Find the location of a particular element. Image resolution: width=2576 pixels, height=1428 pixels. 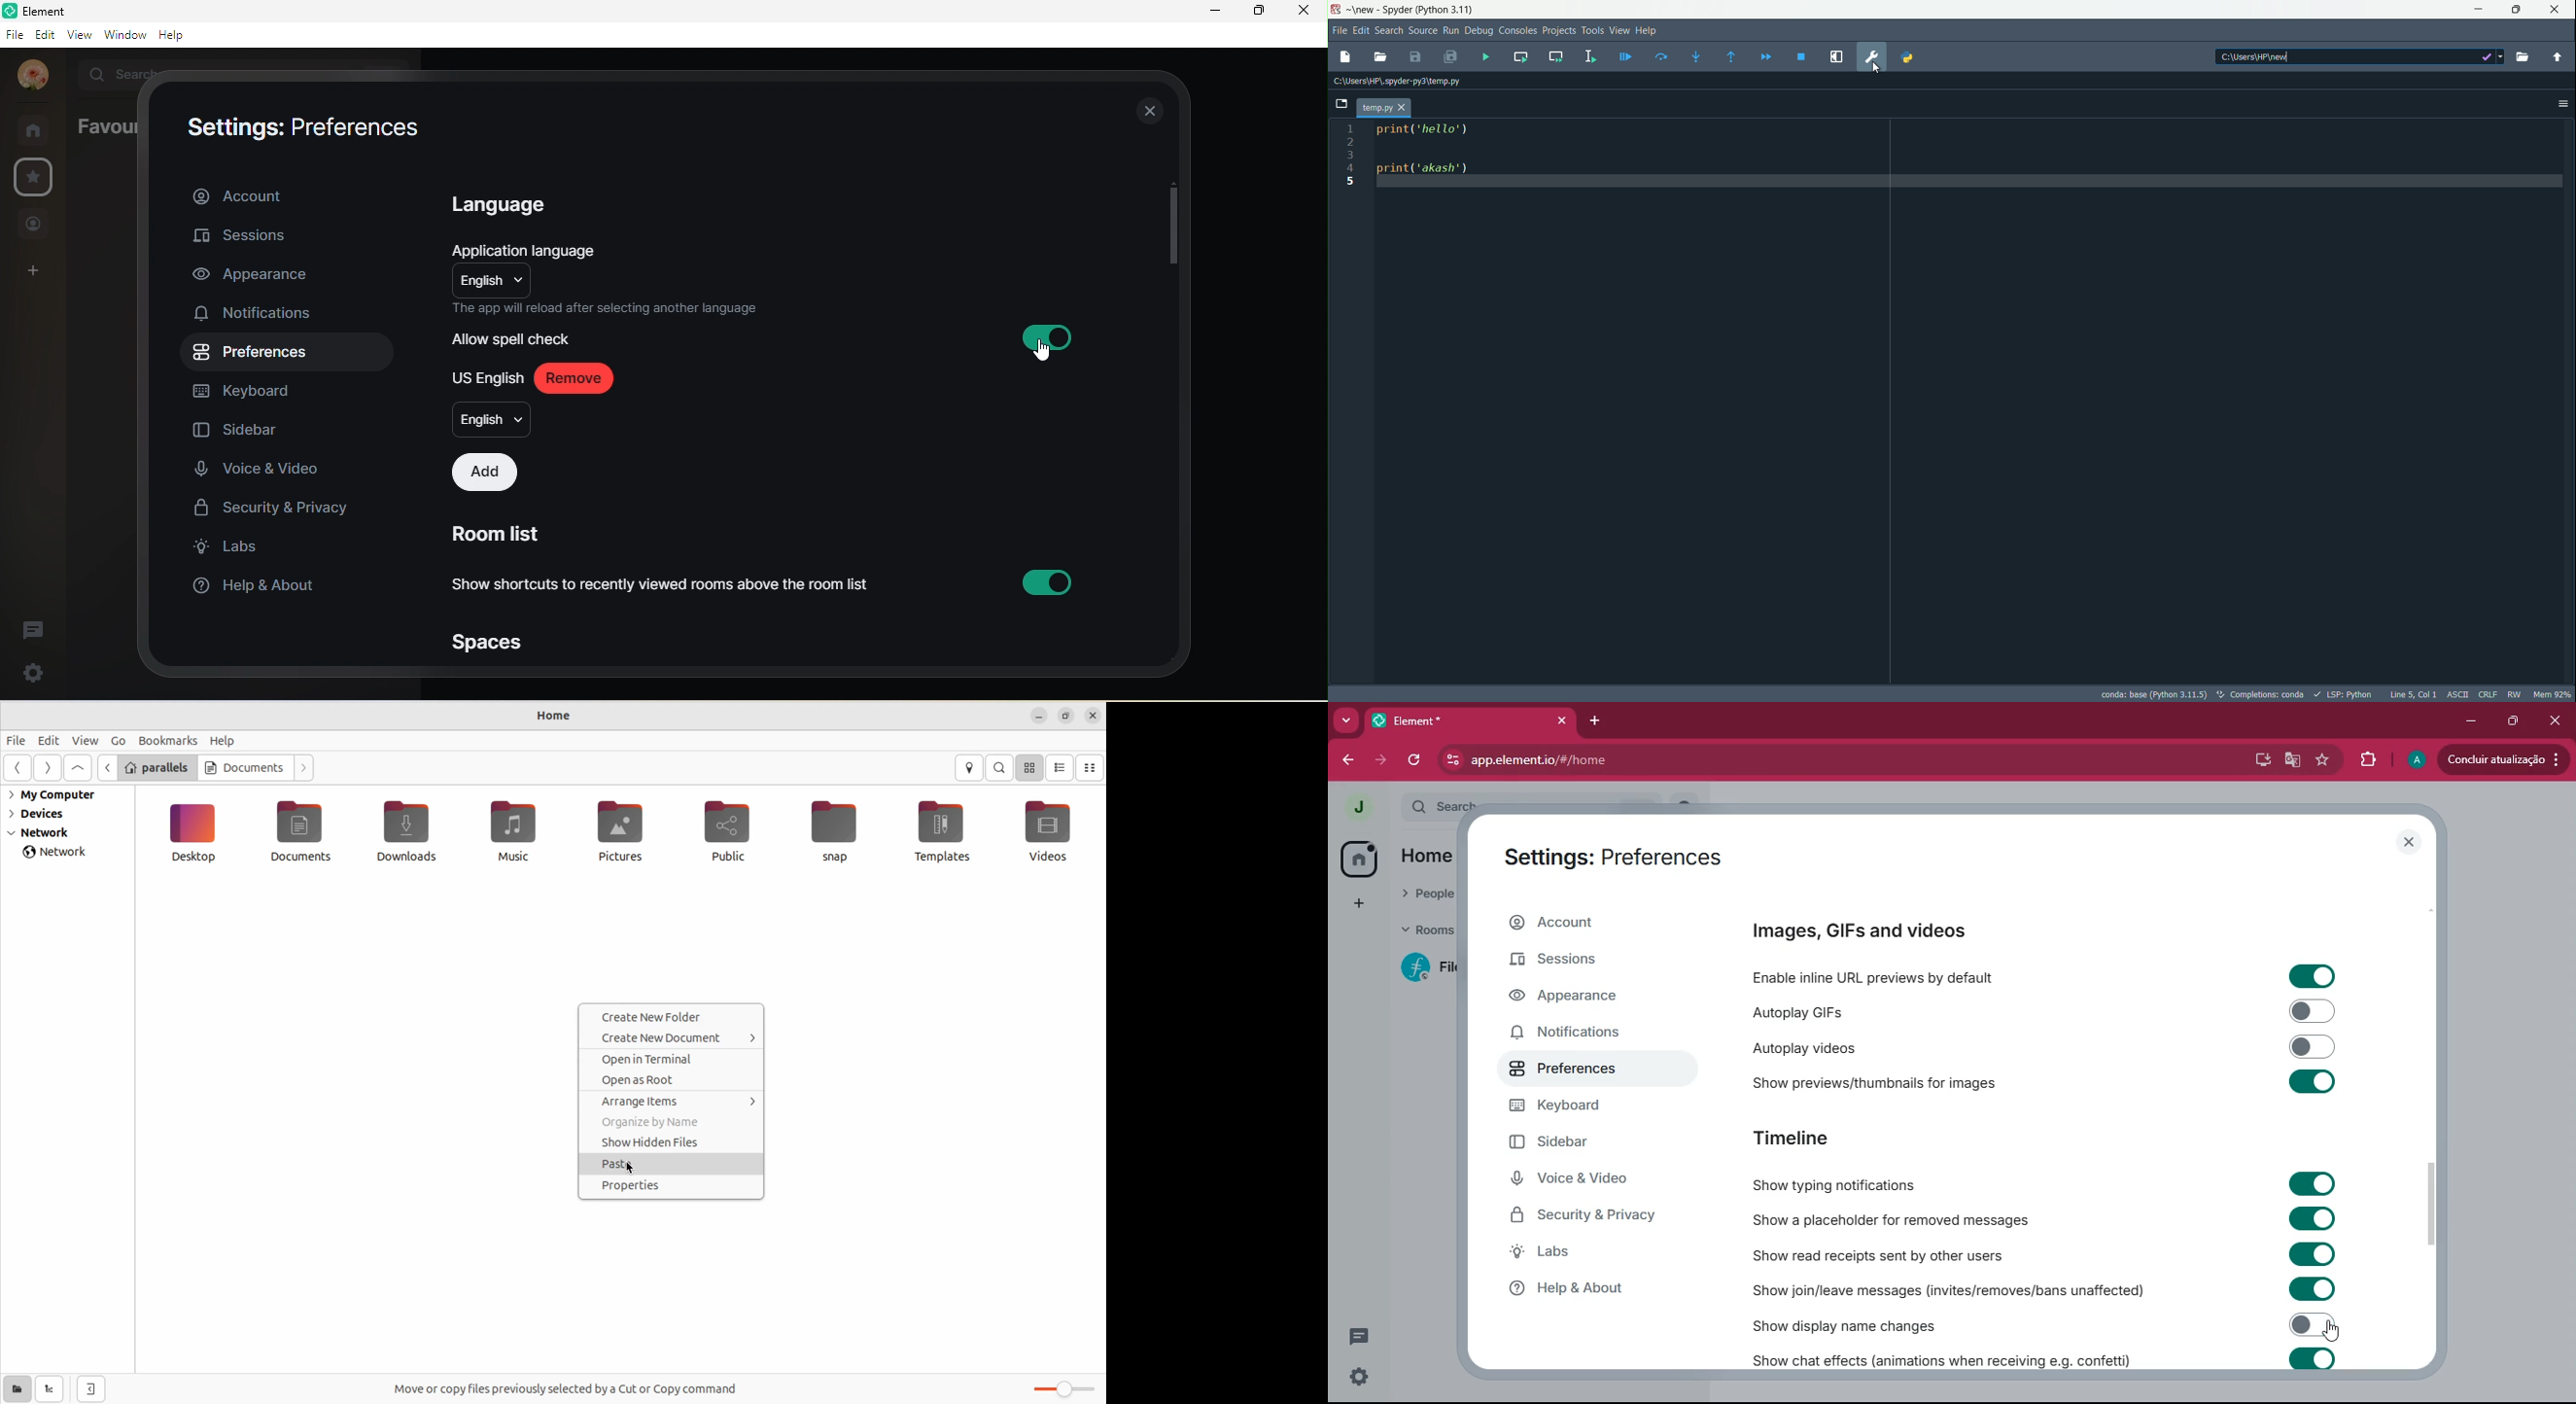

show chat effects (animations when receiving e.g. confetti) is located at coordinates (1939, 1358).